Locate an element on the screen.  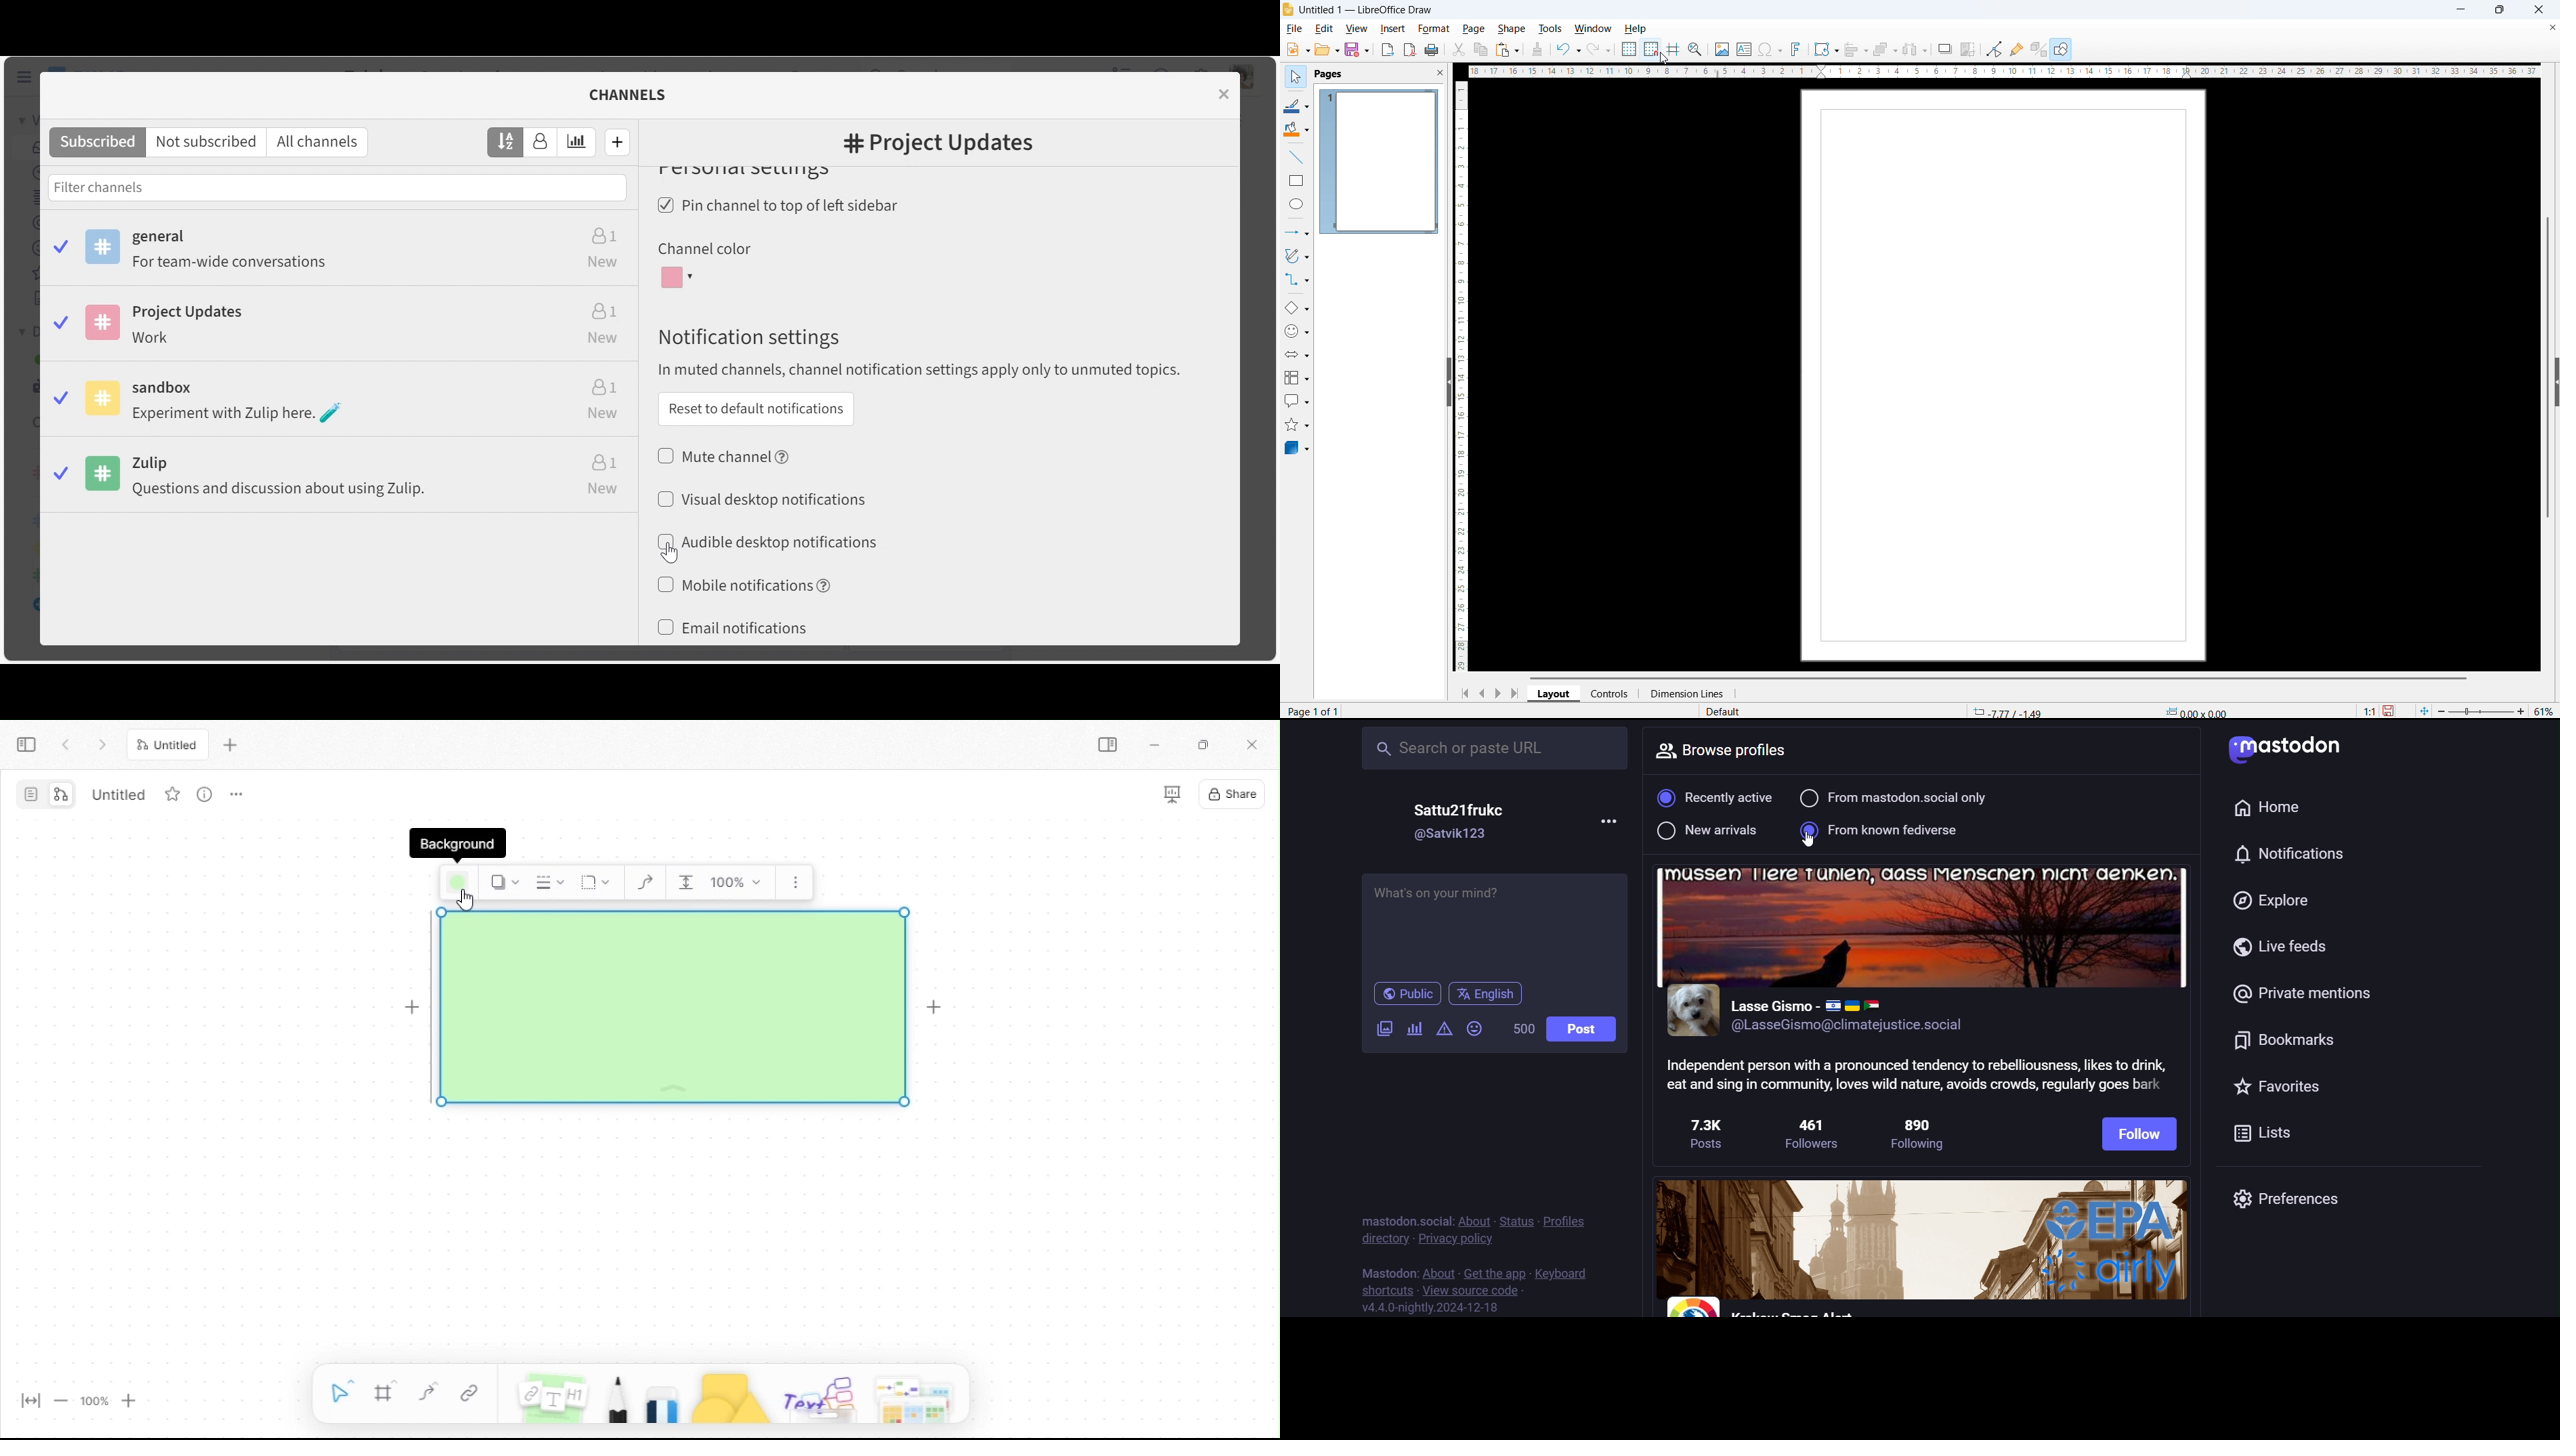
Page  is located at coordinates (2003, 375).